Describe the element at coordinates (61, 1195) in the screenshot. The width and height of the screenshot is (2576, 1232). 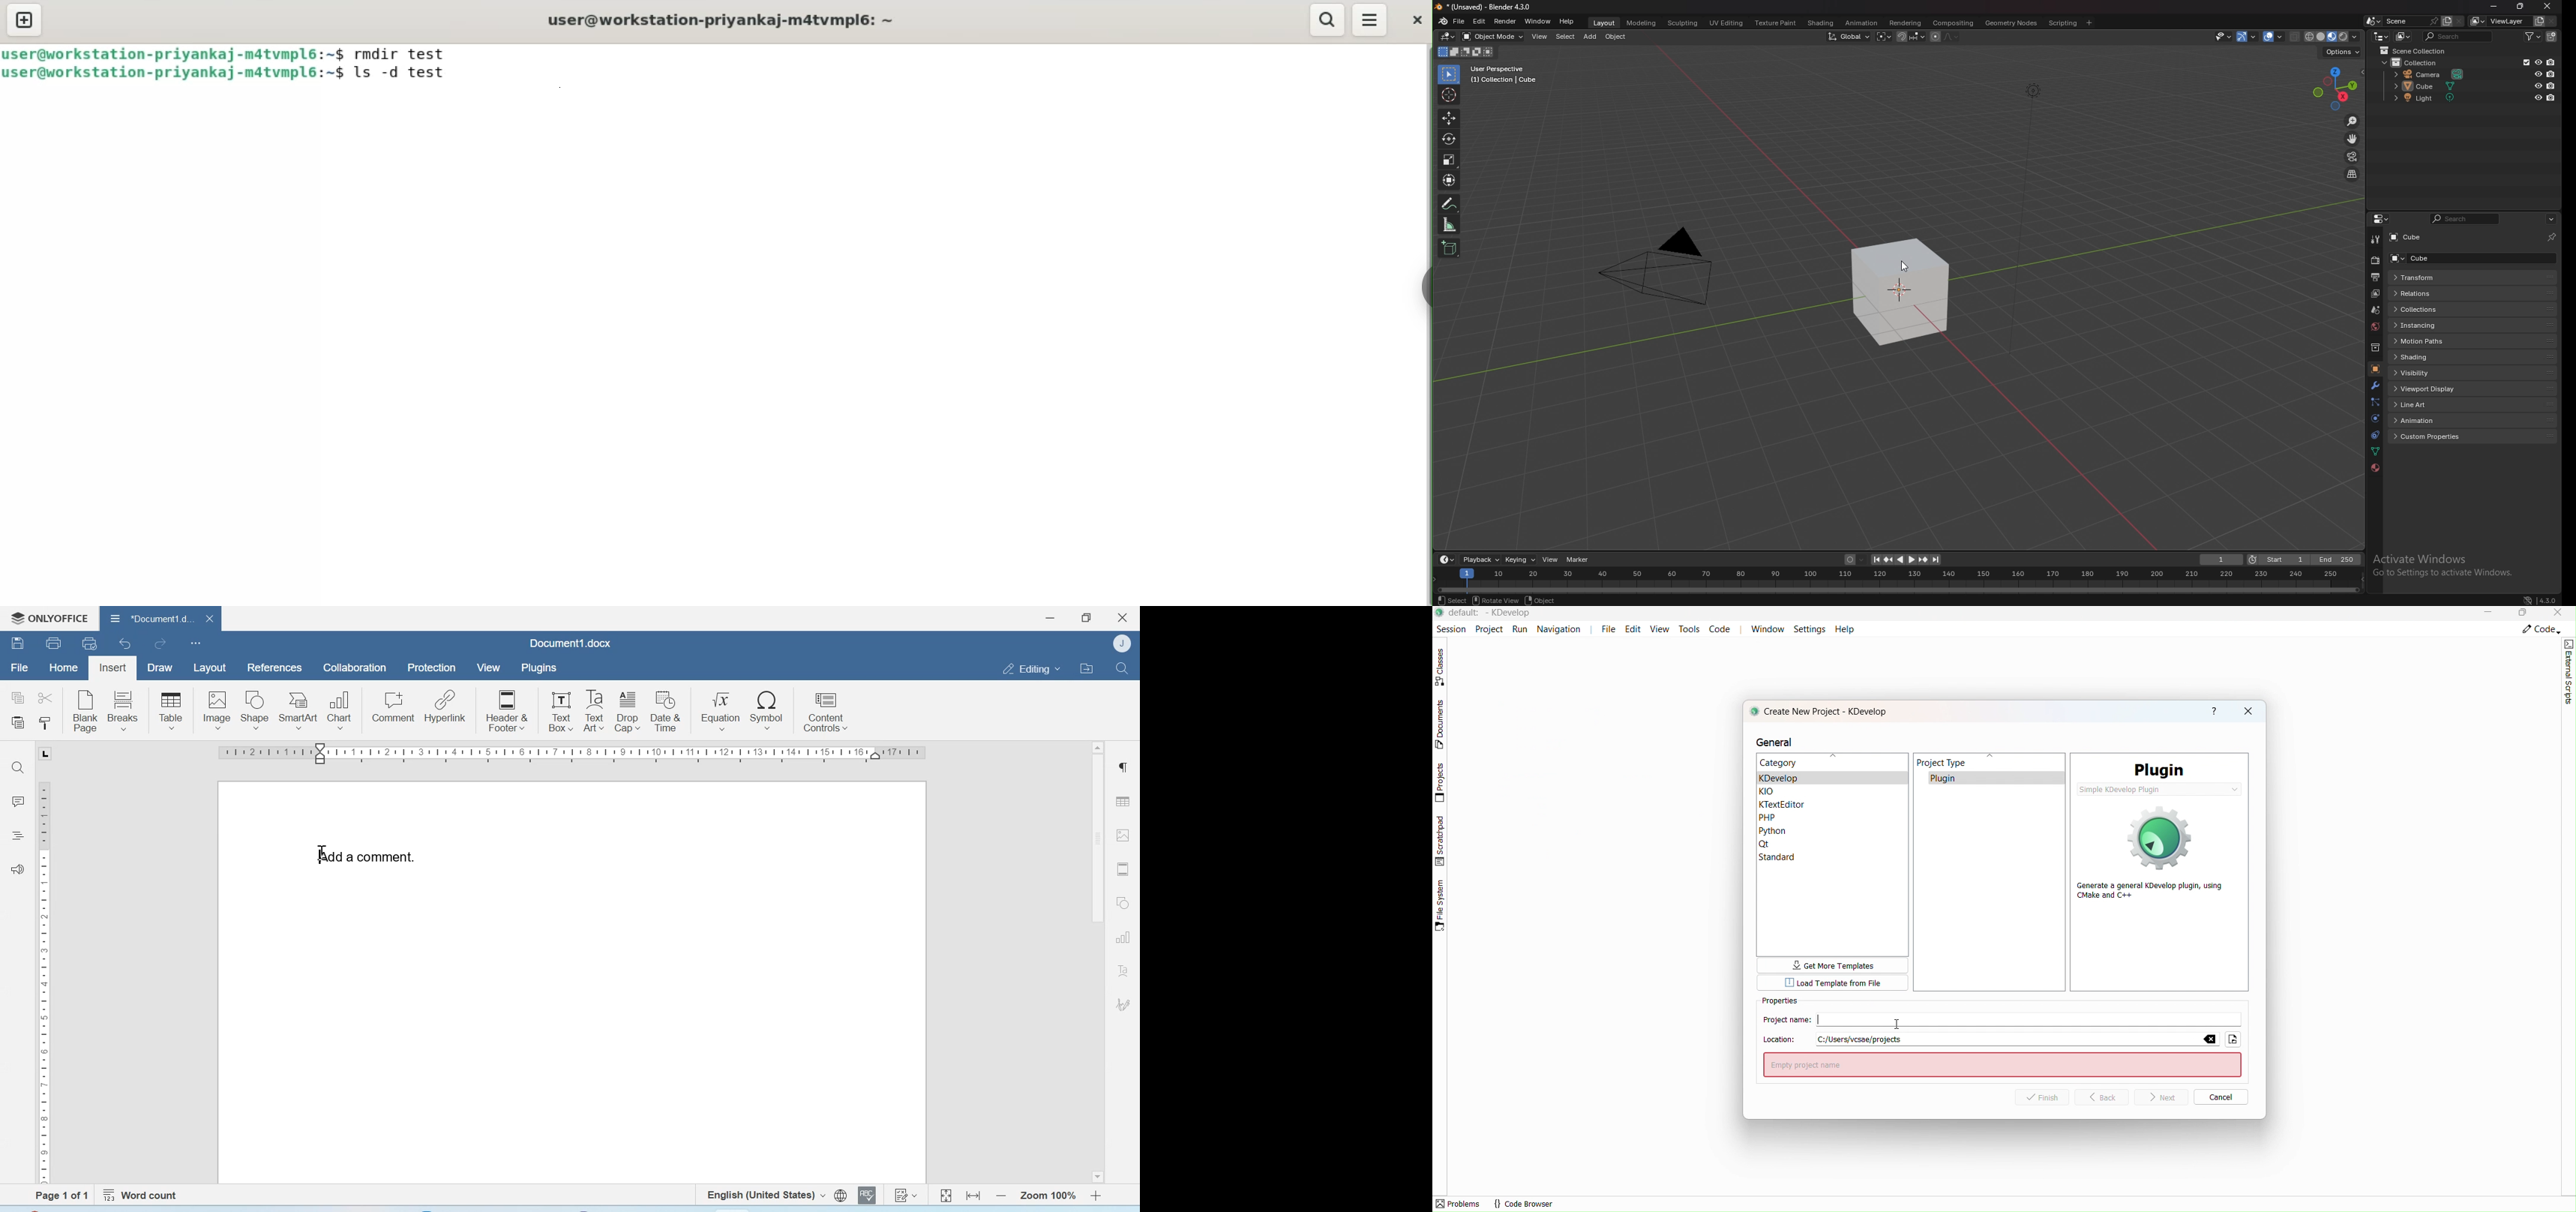
I see `Page 1 of 1` at that location.